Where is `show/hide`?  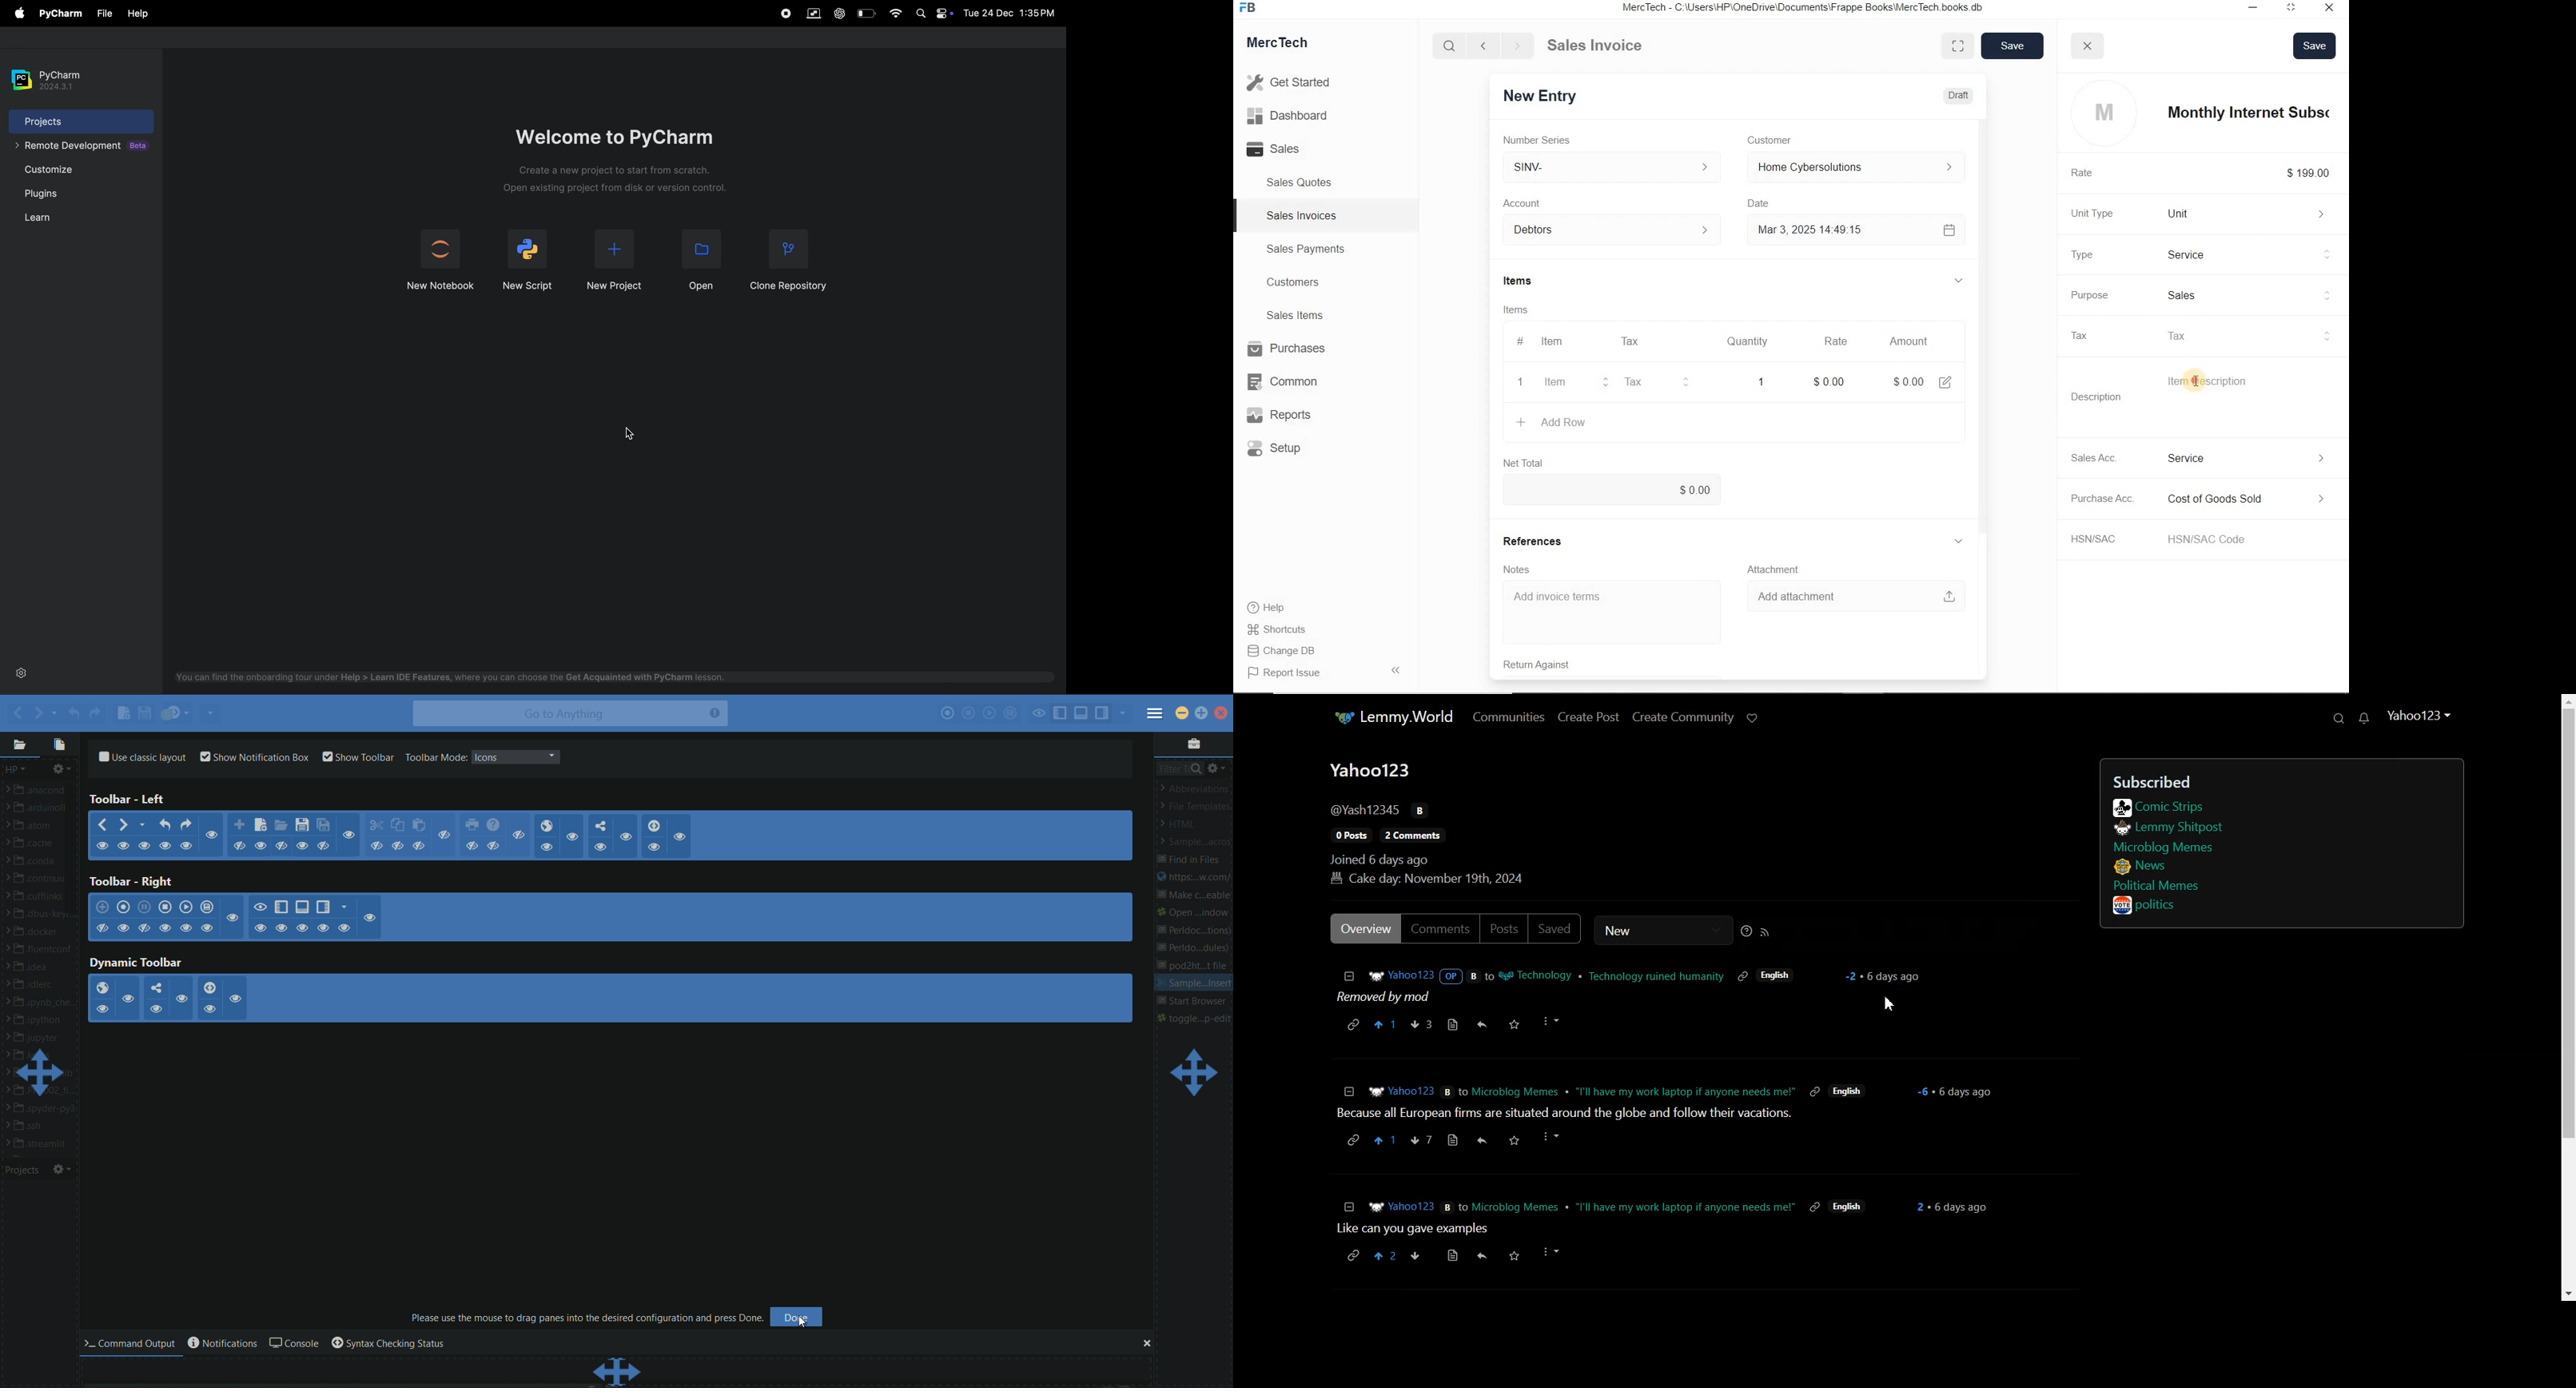 show/hide is located at coordinates (624, 838).